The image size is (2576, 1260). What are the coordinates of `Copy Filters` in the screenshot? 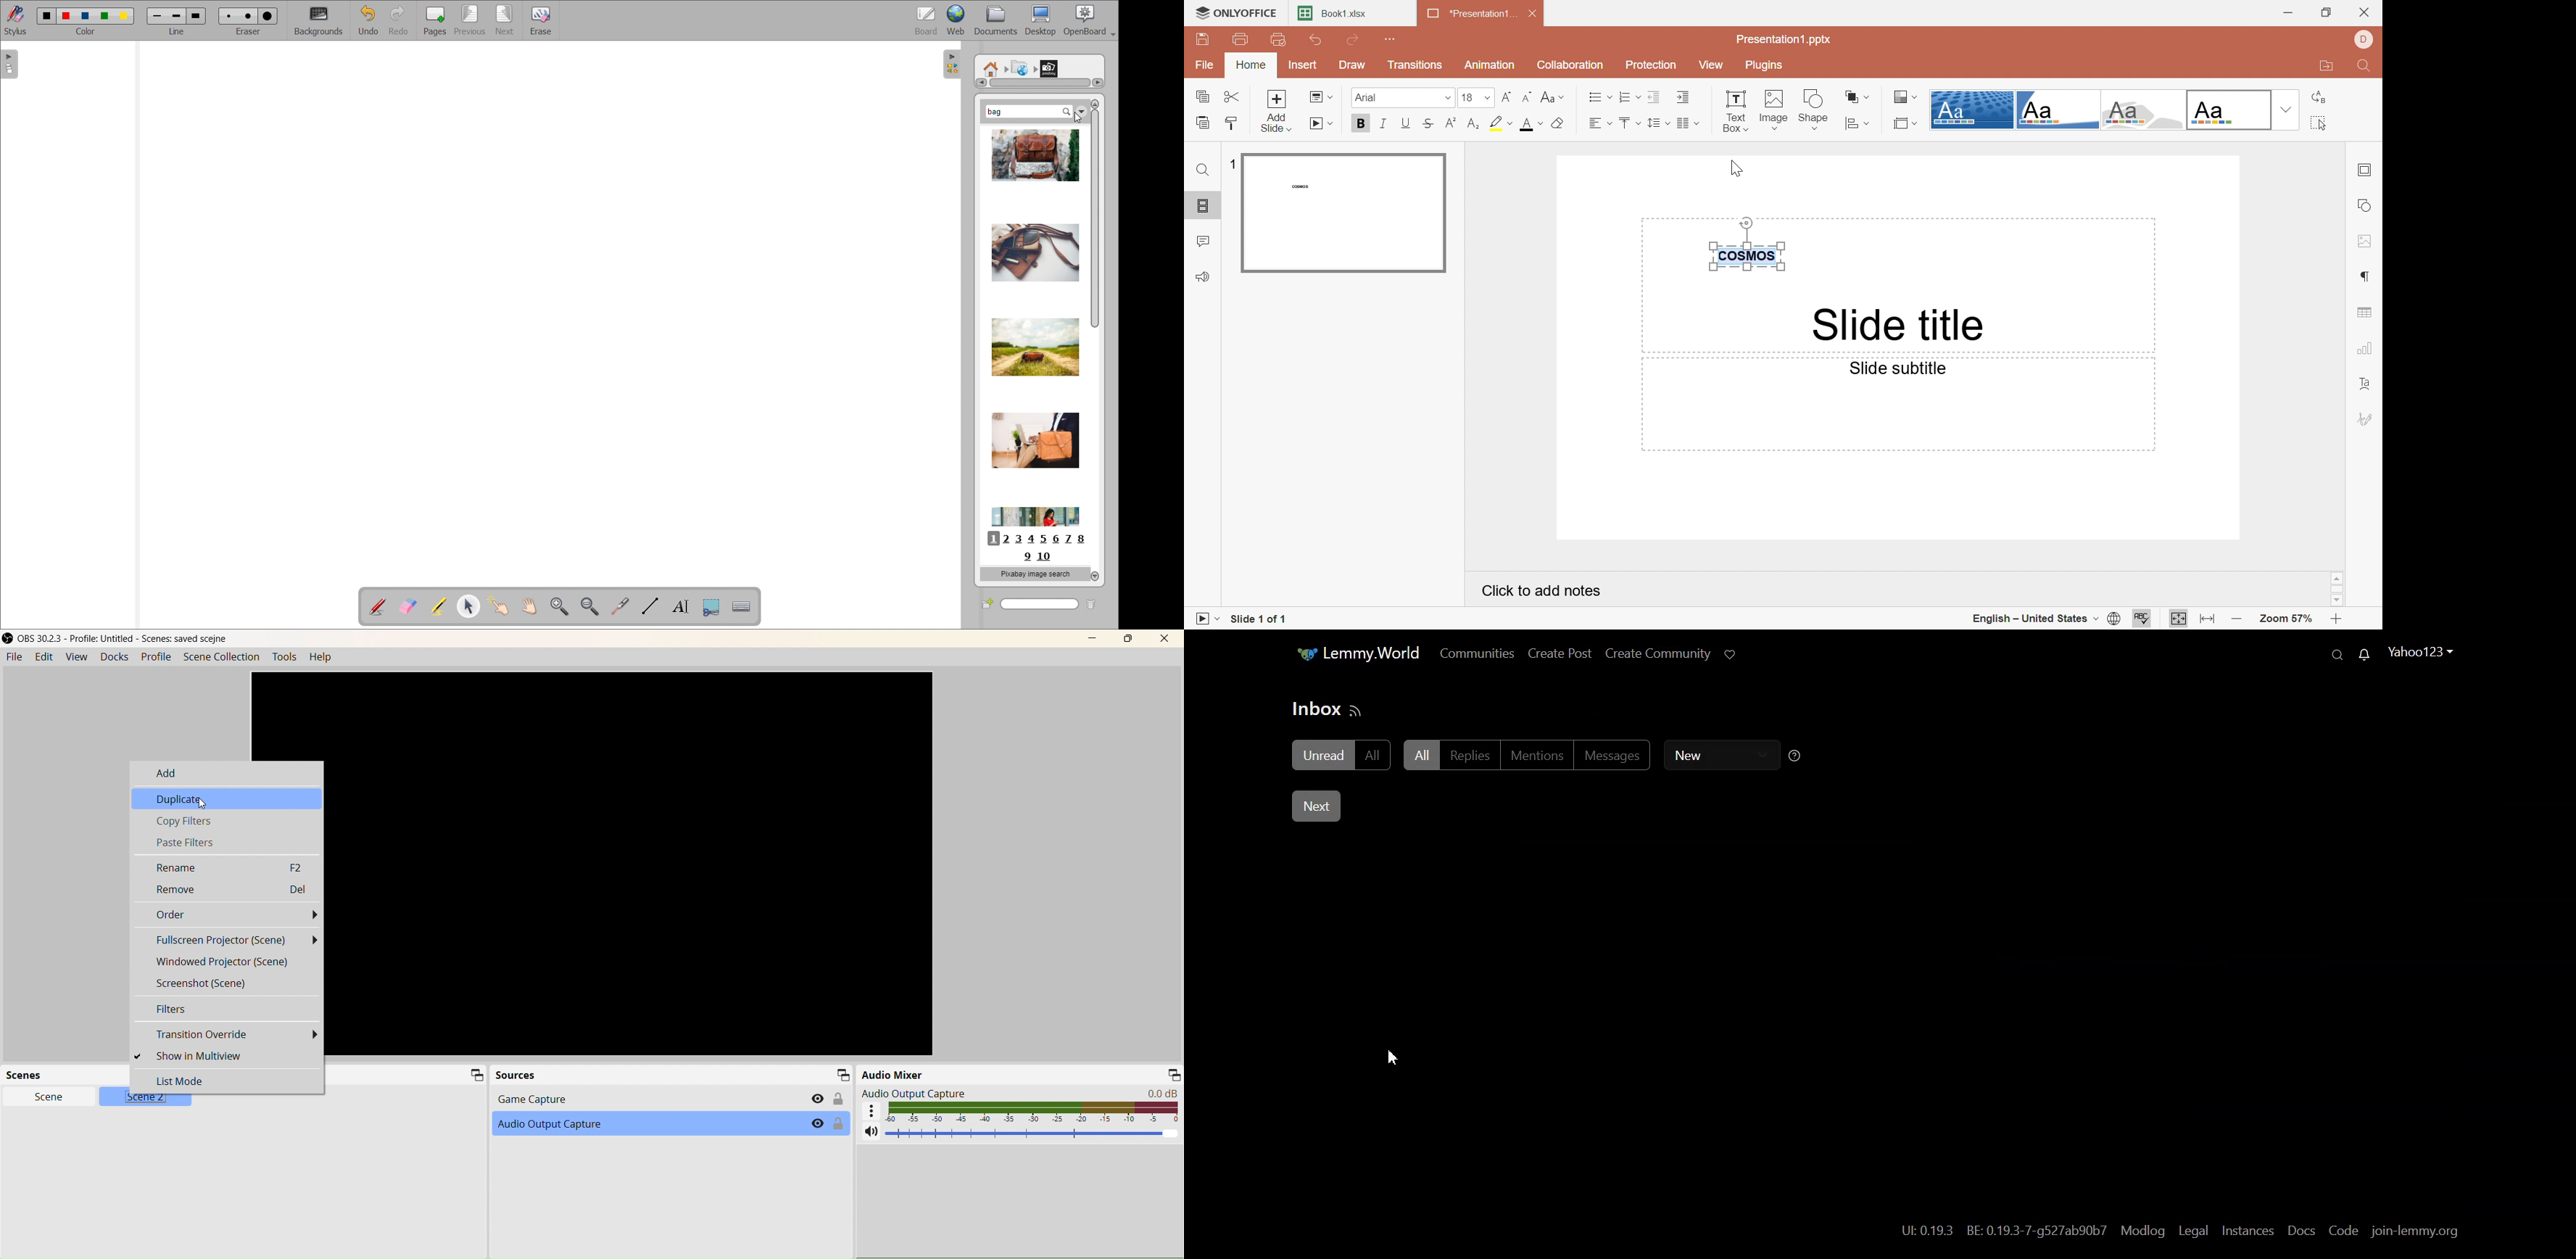 It's located at (225, 820).